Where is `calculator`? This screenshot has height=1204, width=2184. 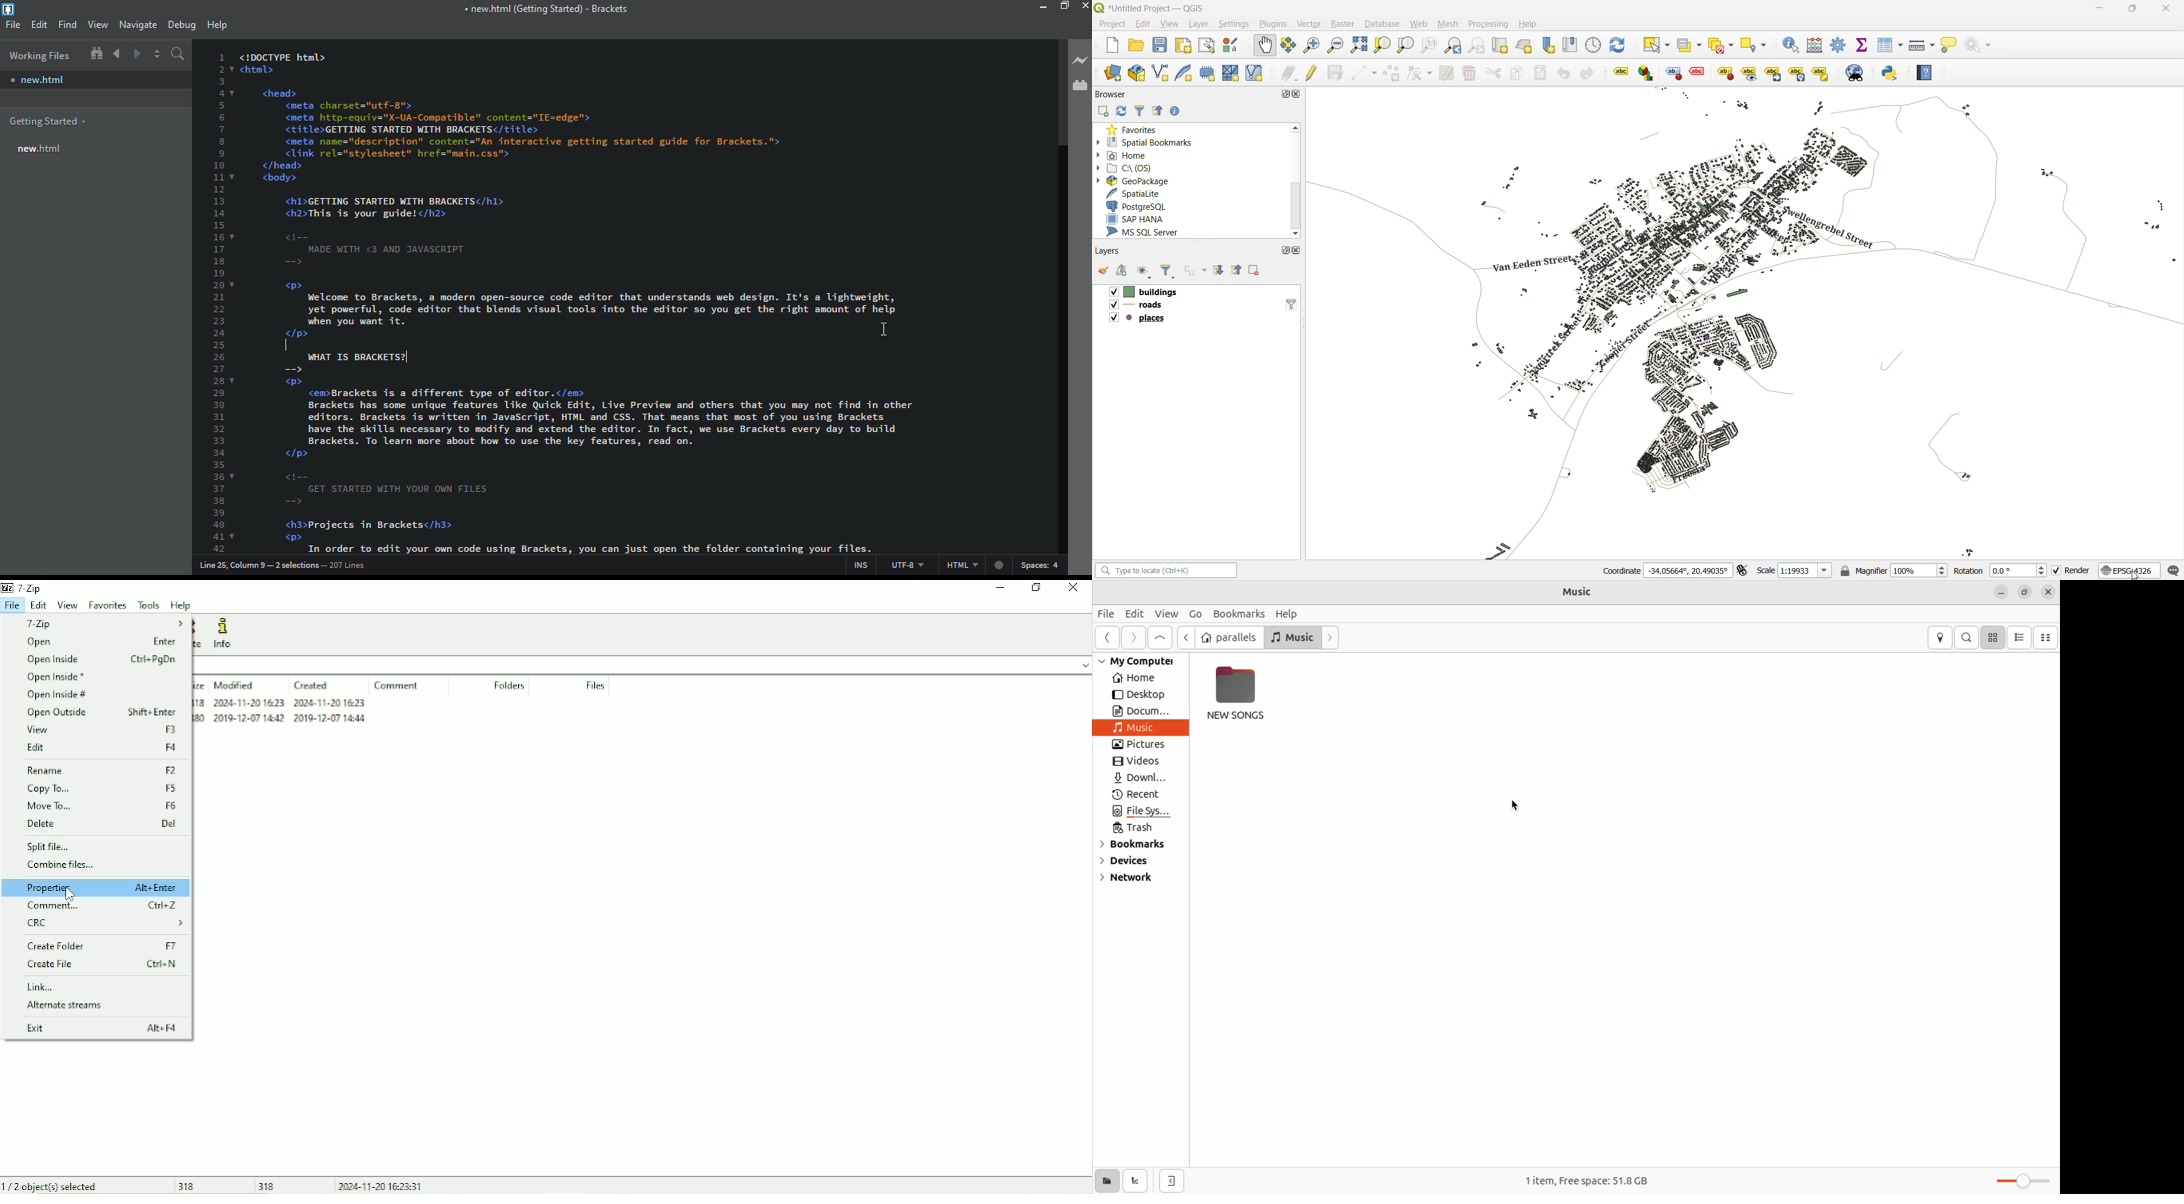 calculator is located at coordinates (1815, 46).